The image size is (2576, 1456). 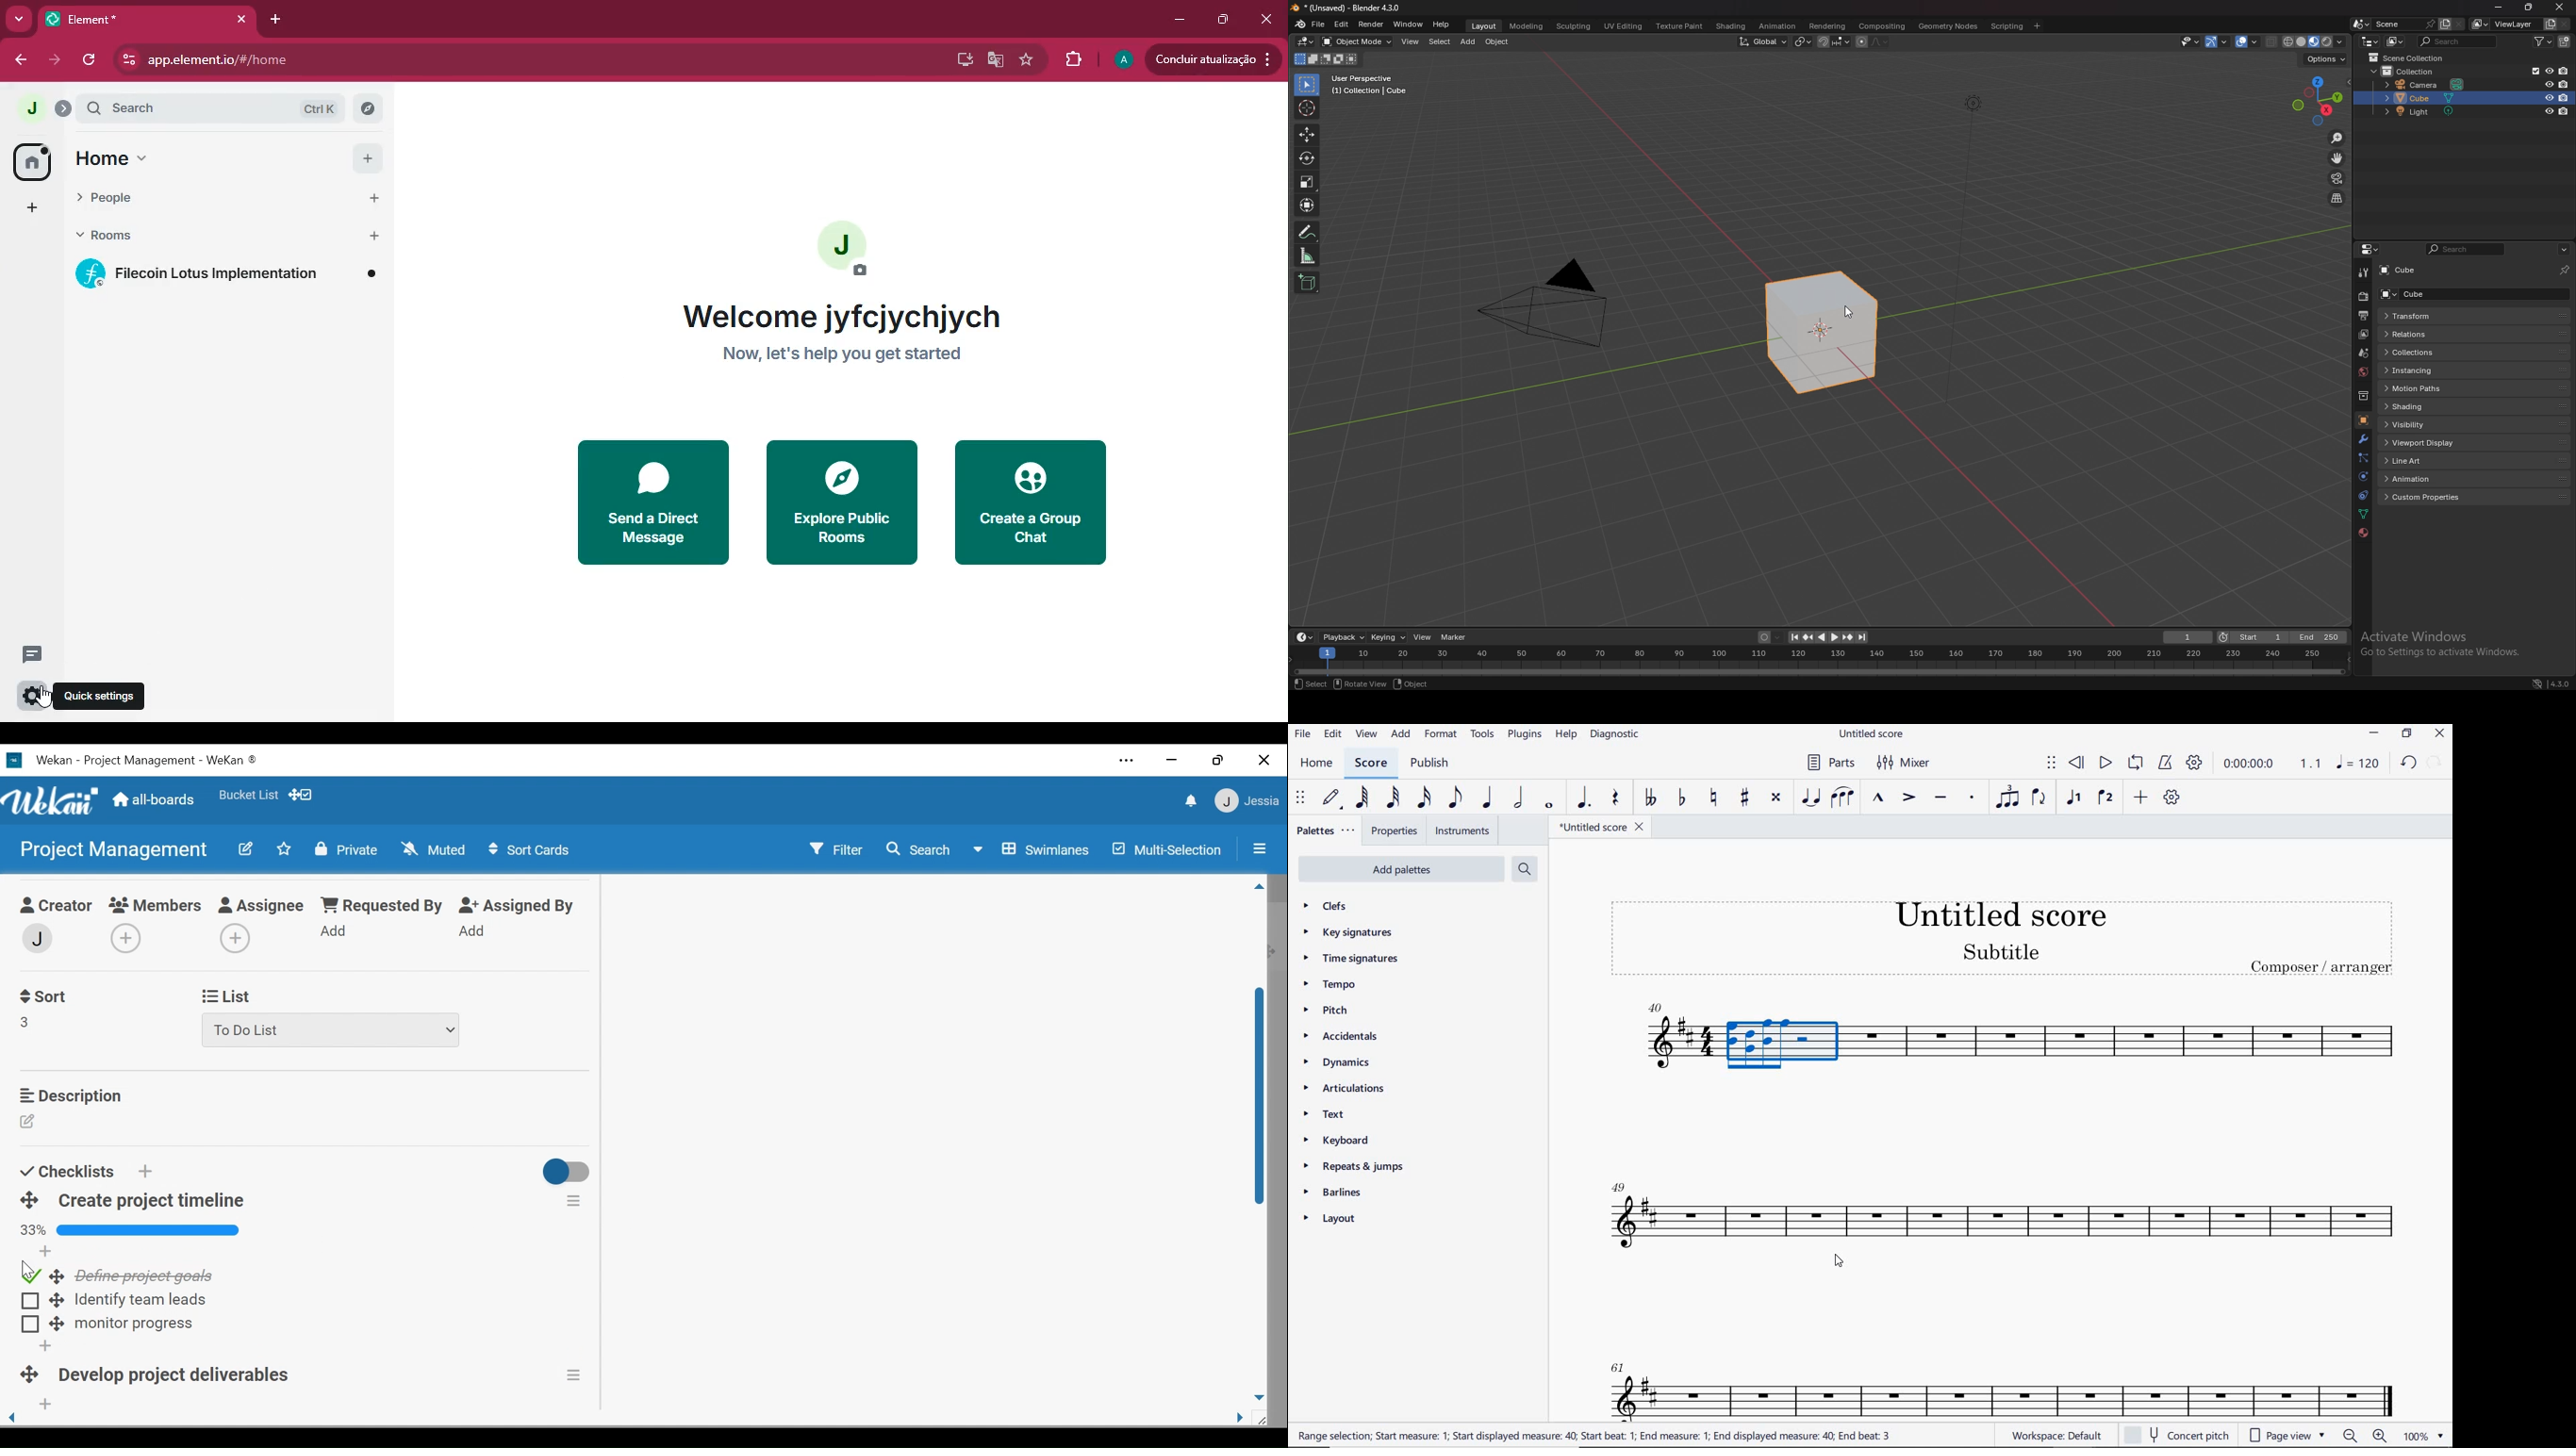 What do you see at coordinates (301, 795) in the screenshot?
I see `Show Desktop drag handles` at bounding box center [301, 795].